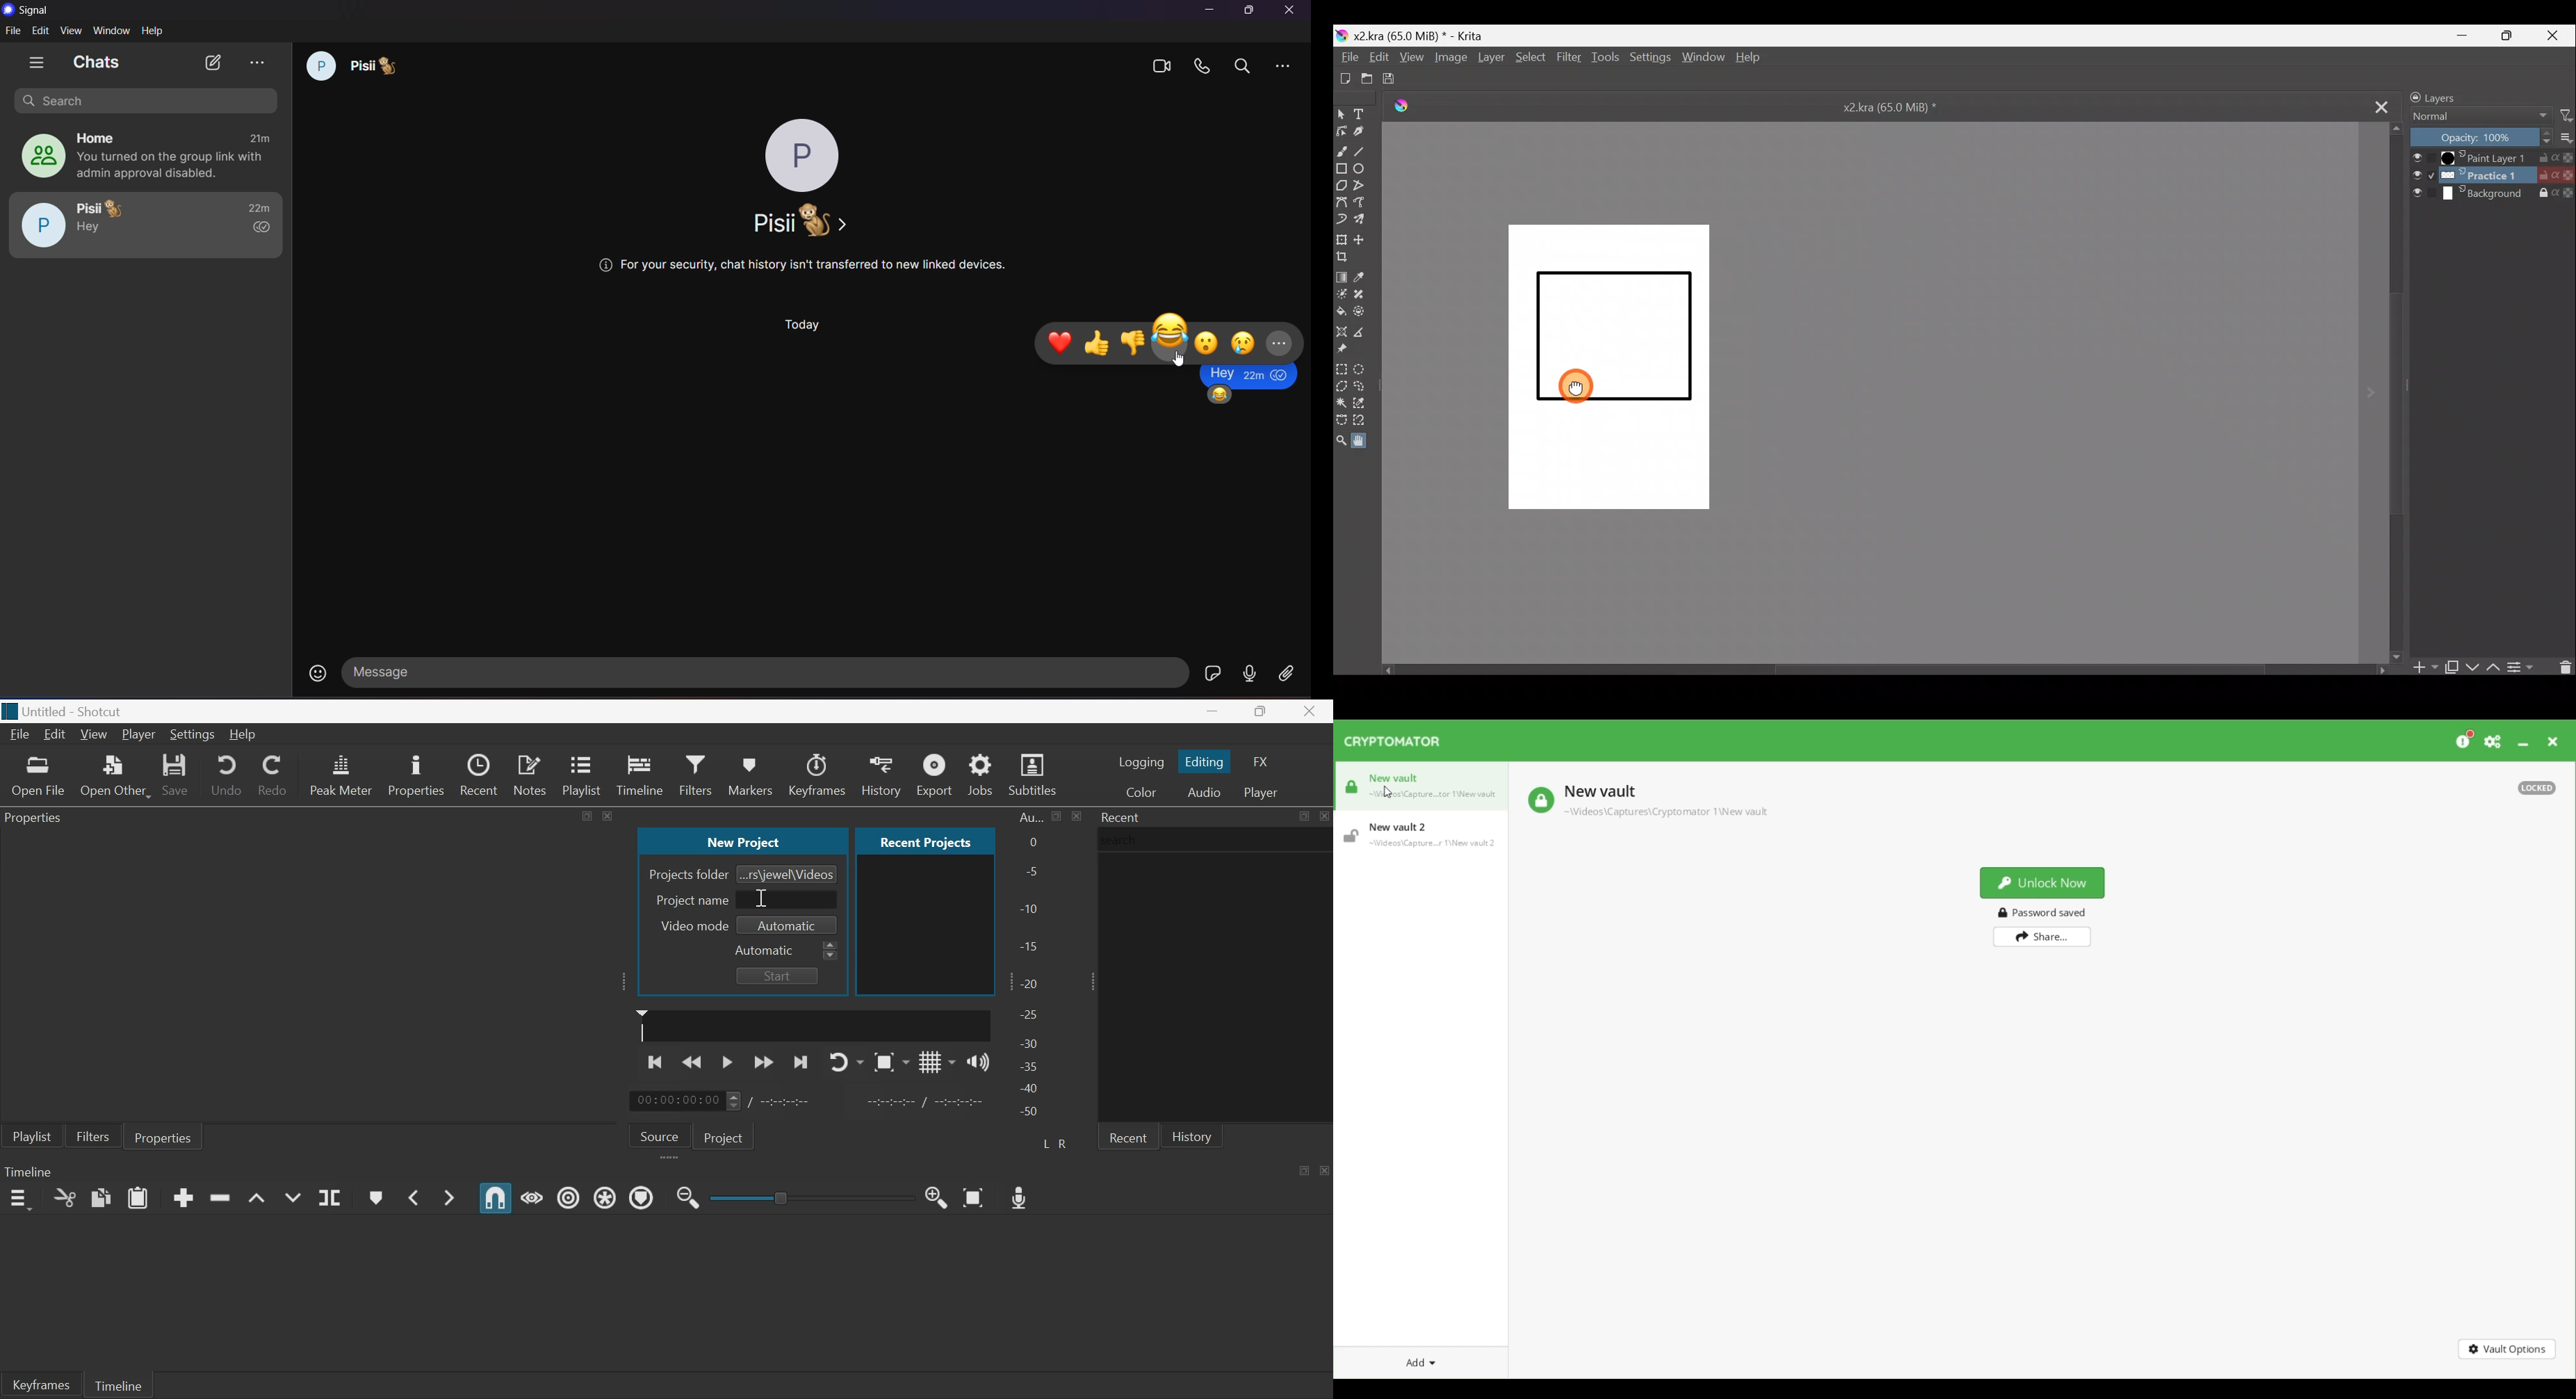 This screenshot has width=2576, height=1400. I want to click on profile, so click(800, 154).